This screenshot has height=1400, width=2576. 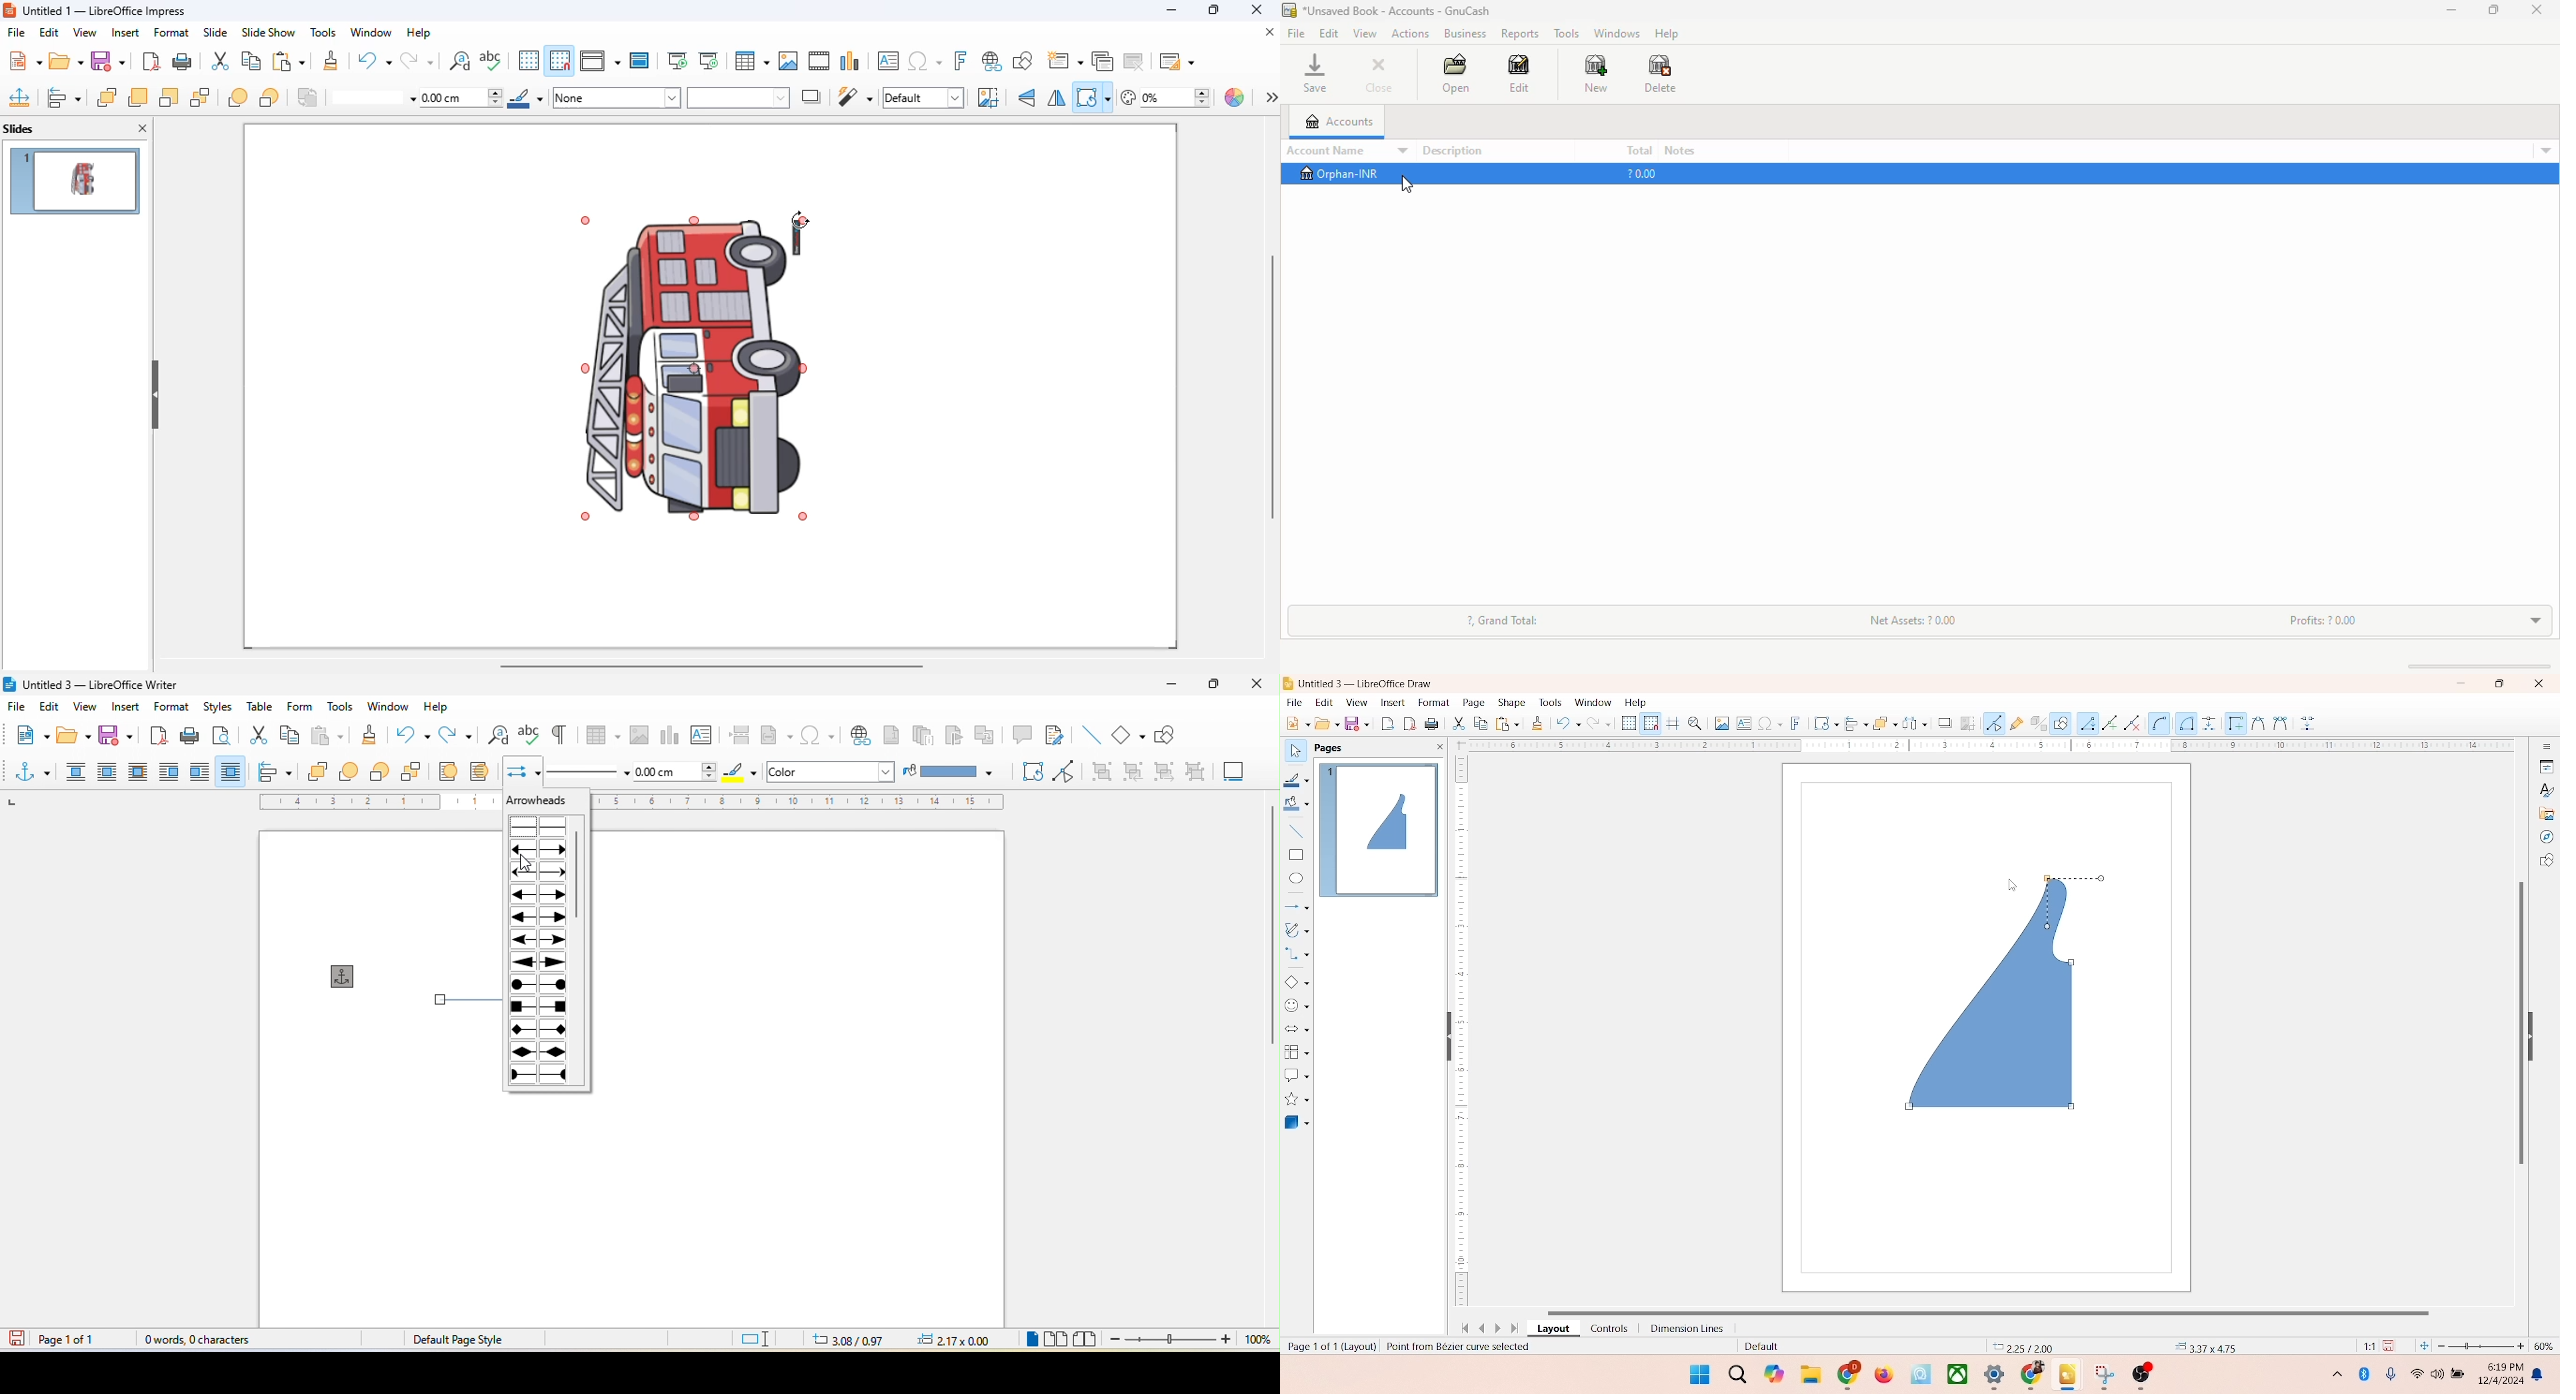 What do you see at coordinates (528, 864) in the screenshot?
I see `cursor movement` at bounding box center [528, 864].